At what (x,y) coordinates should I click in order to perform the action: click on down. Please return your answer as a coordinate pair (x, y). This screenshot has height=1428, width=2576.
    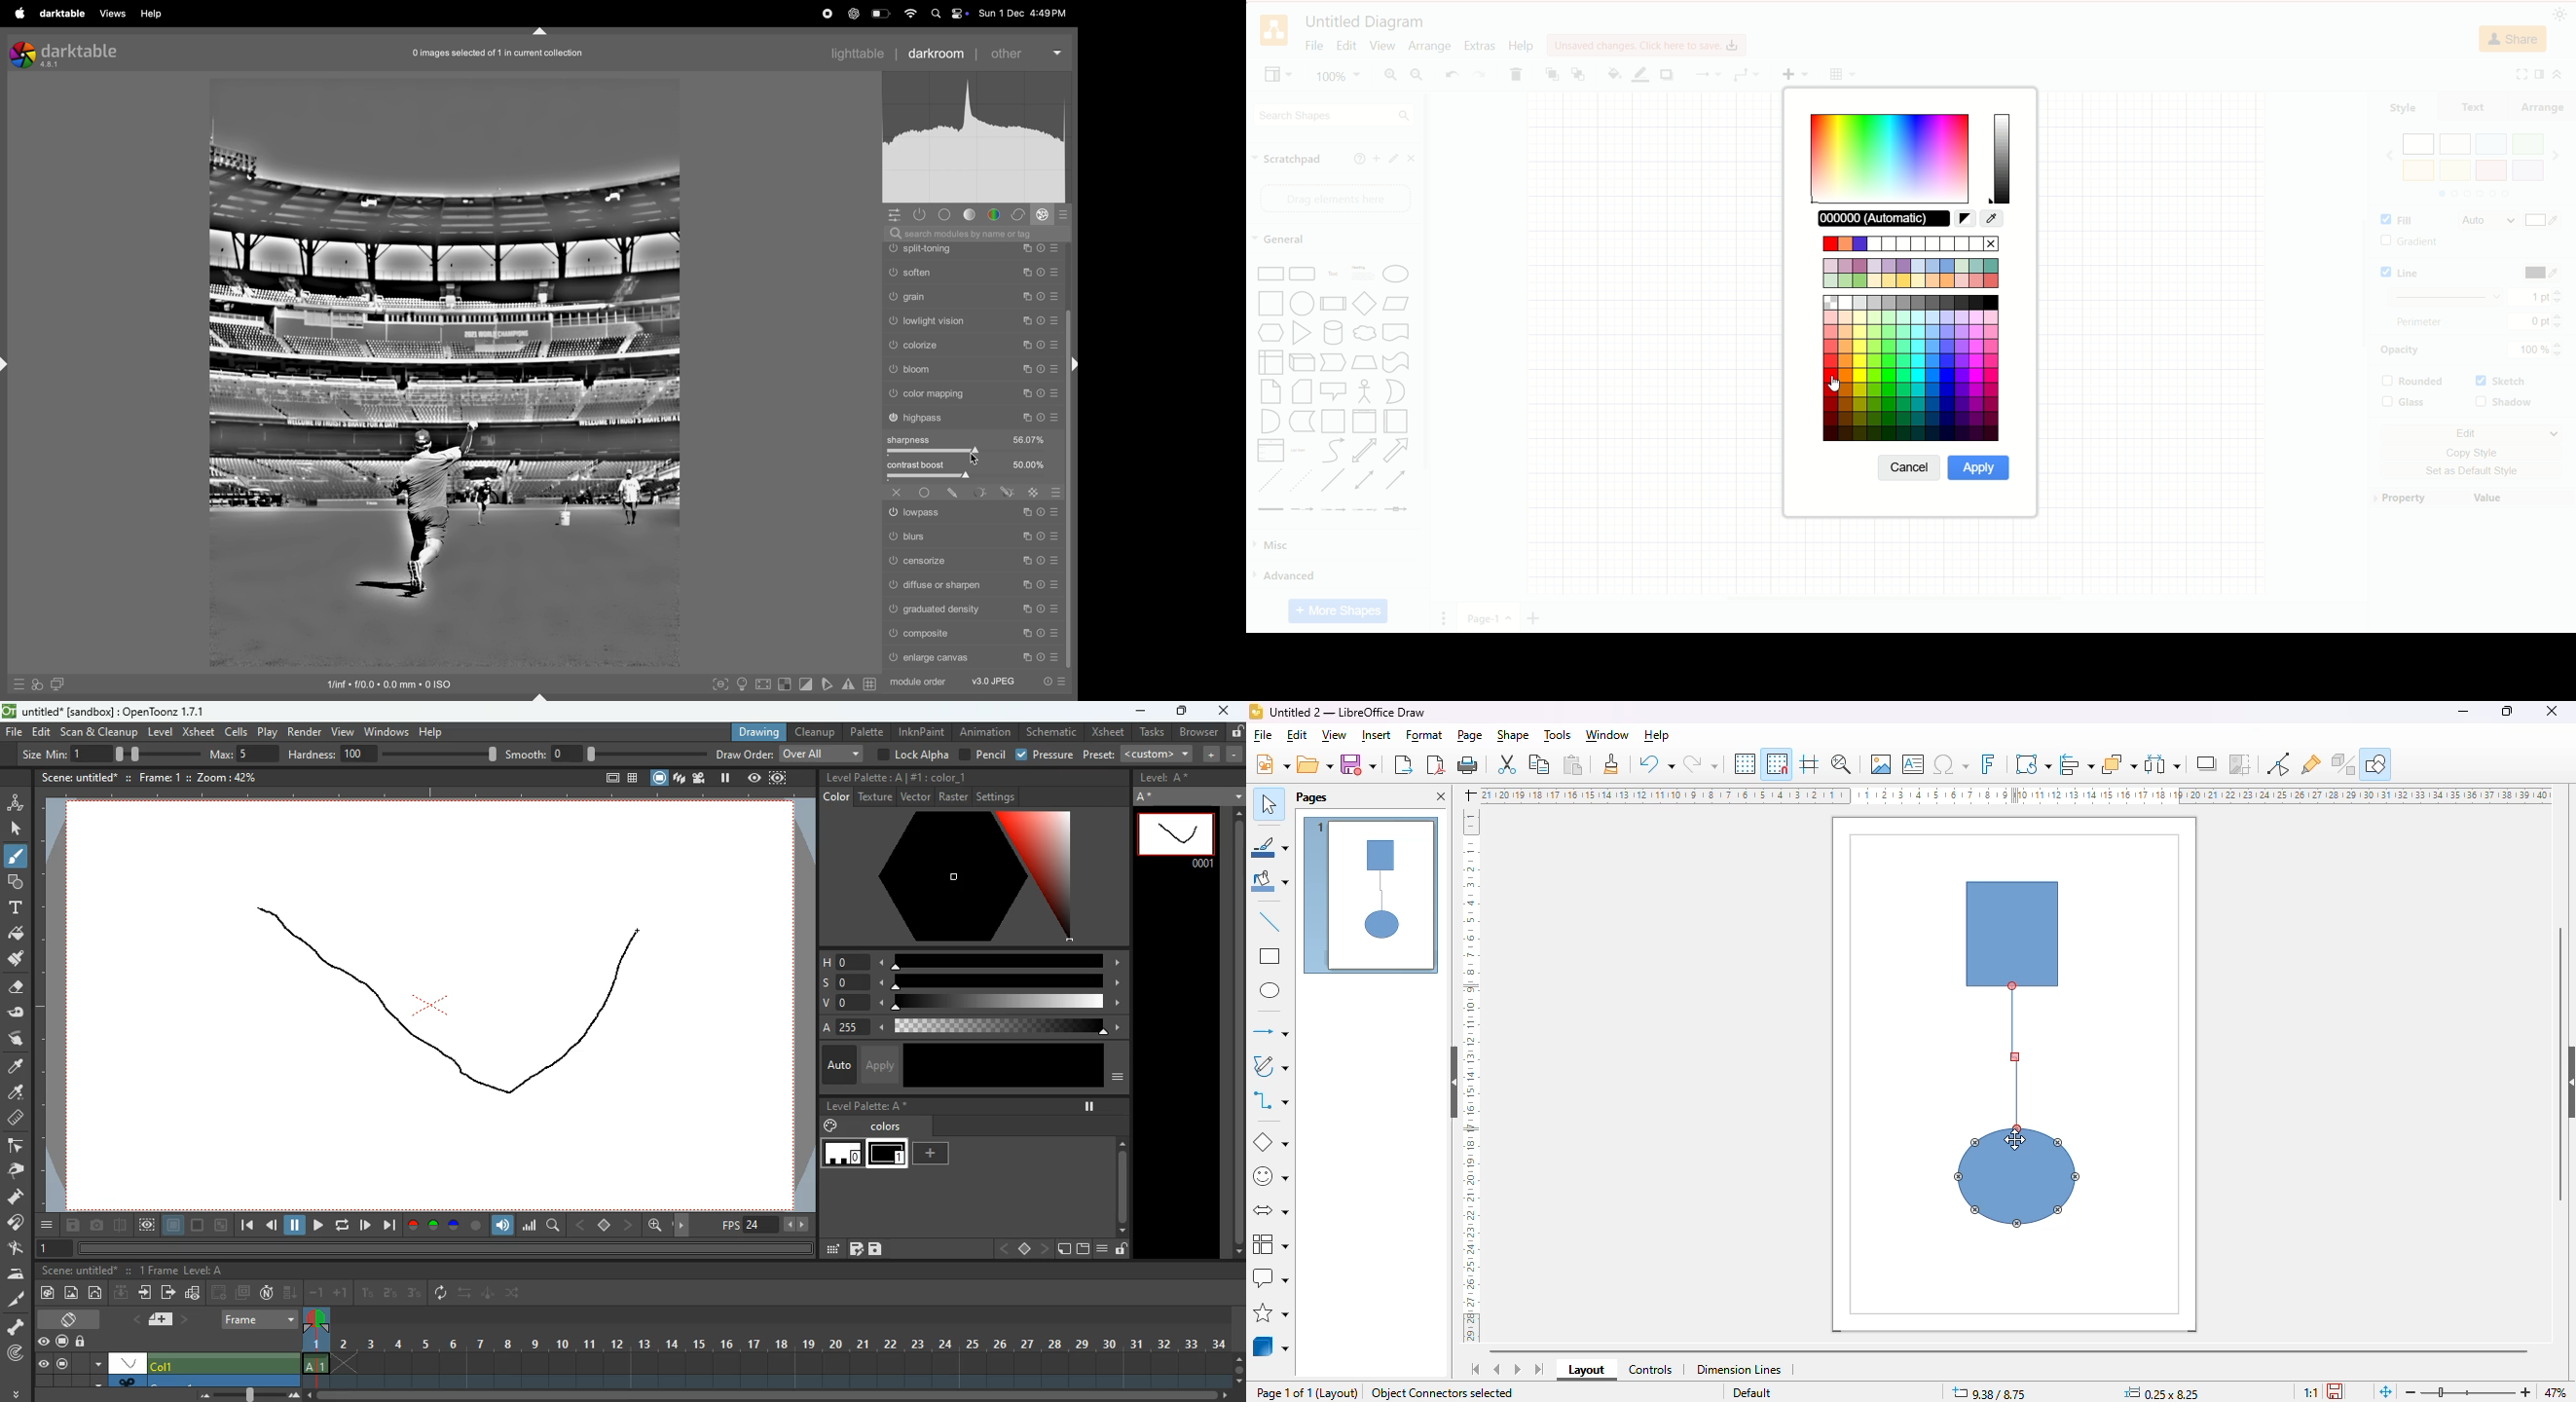
    Looking at the image, I should click on (291, 1292).